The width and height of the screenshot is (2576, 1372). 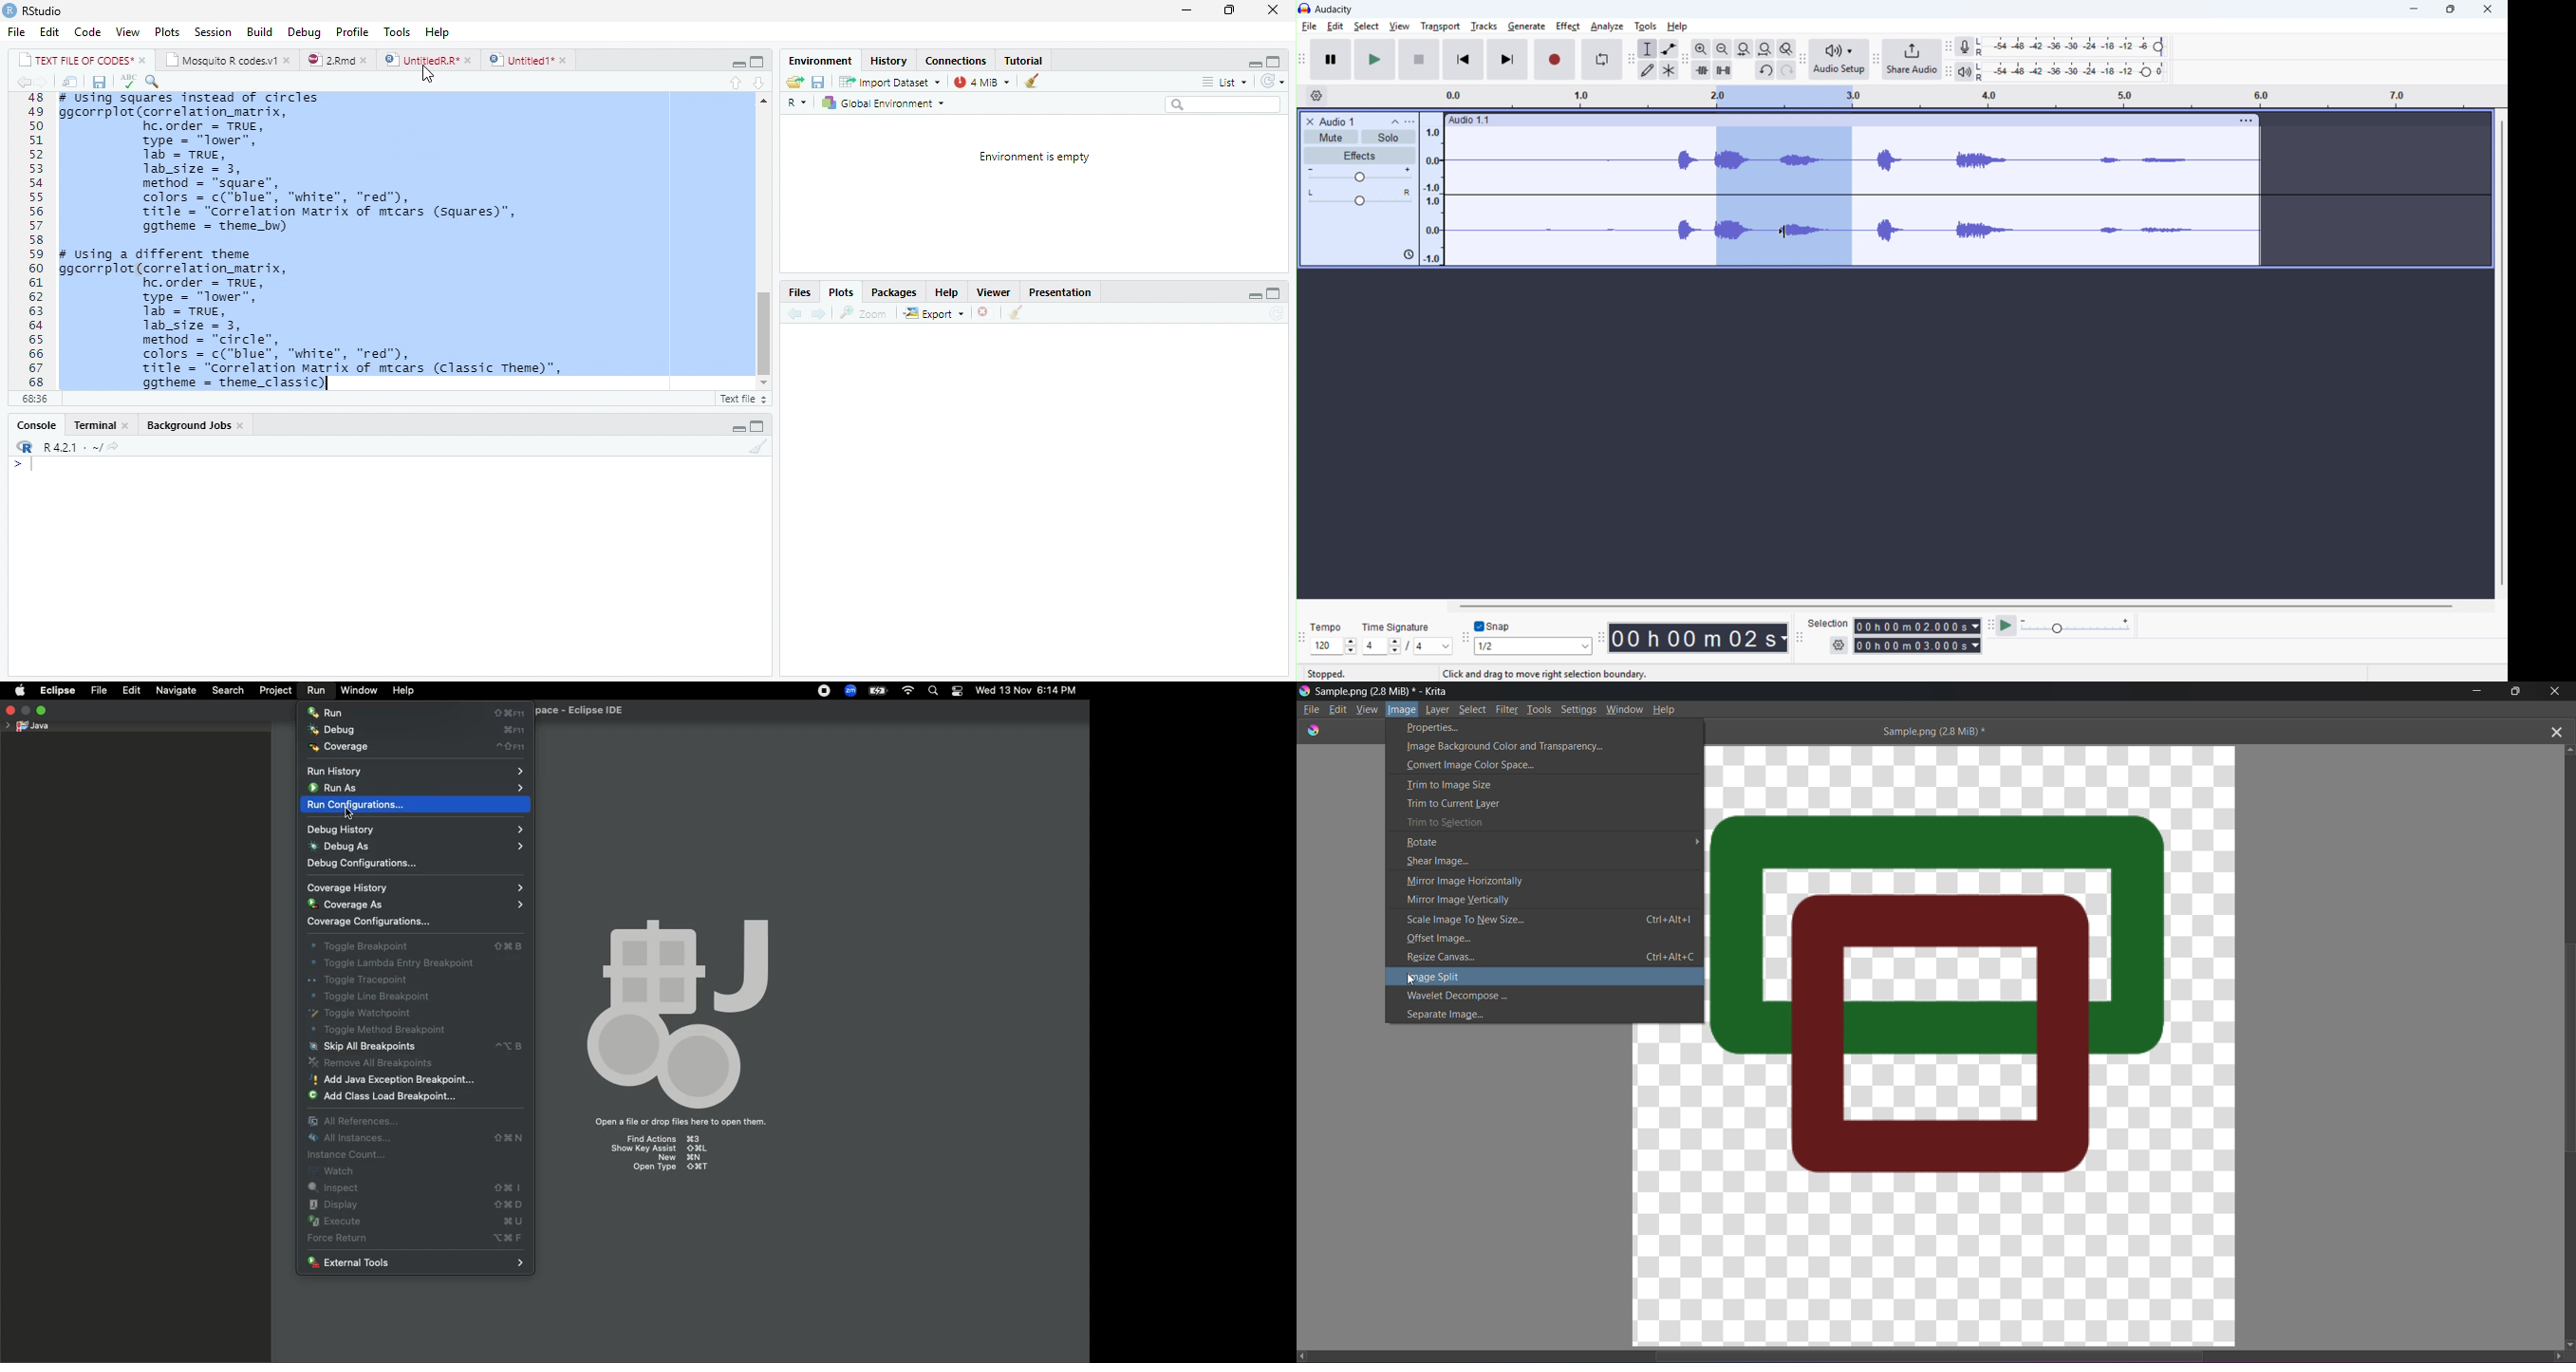 What do you see at coordinates (347, 1154) in the screenshot?
I see `Instance count` at bounding box center [347, 1154].